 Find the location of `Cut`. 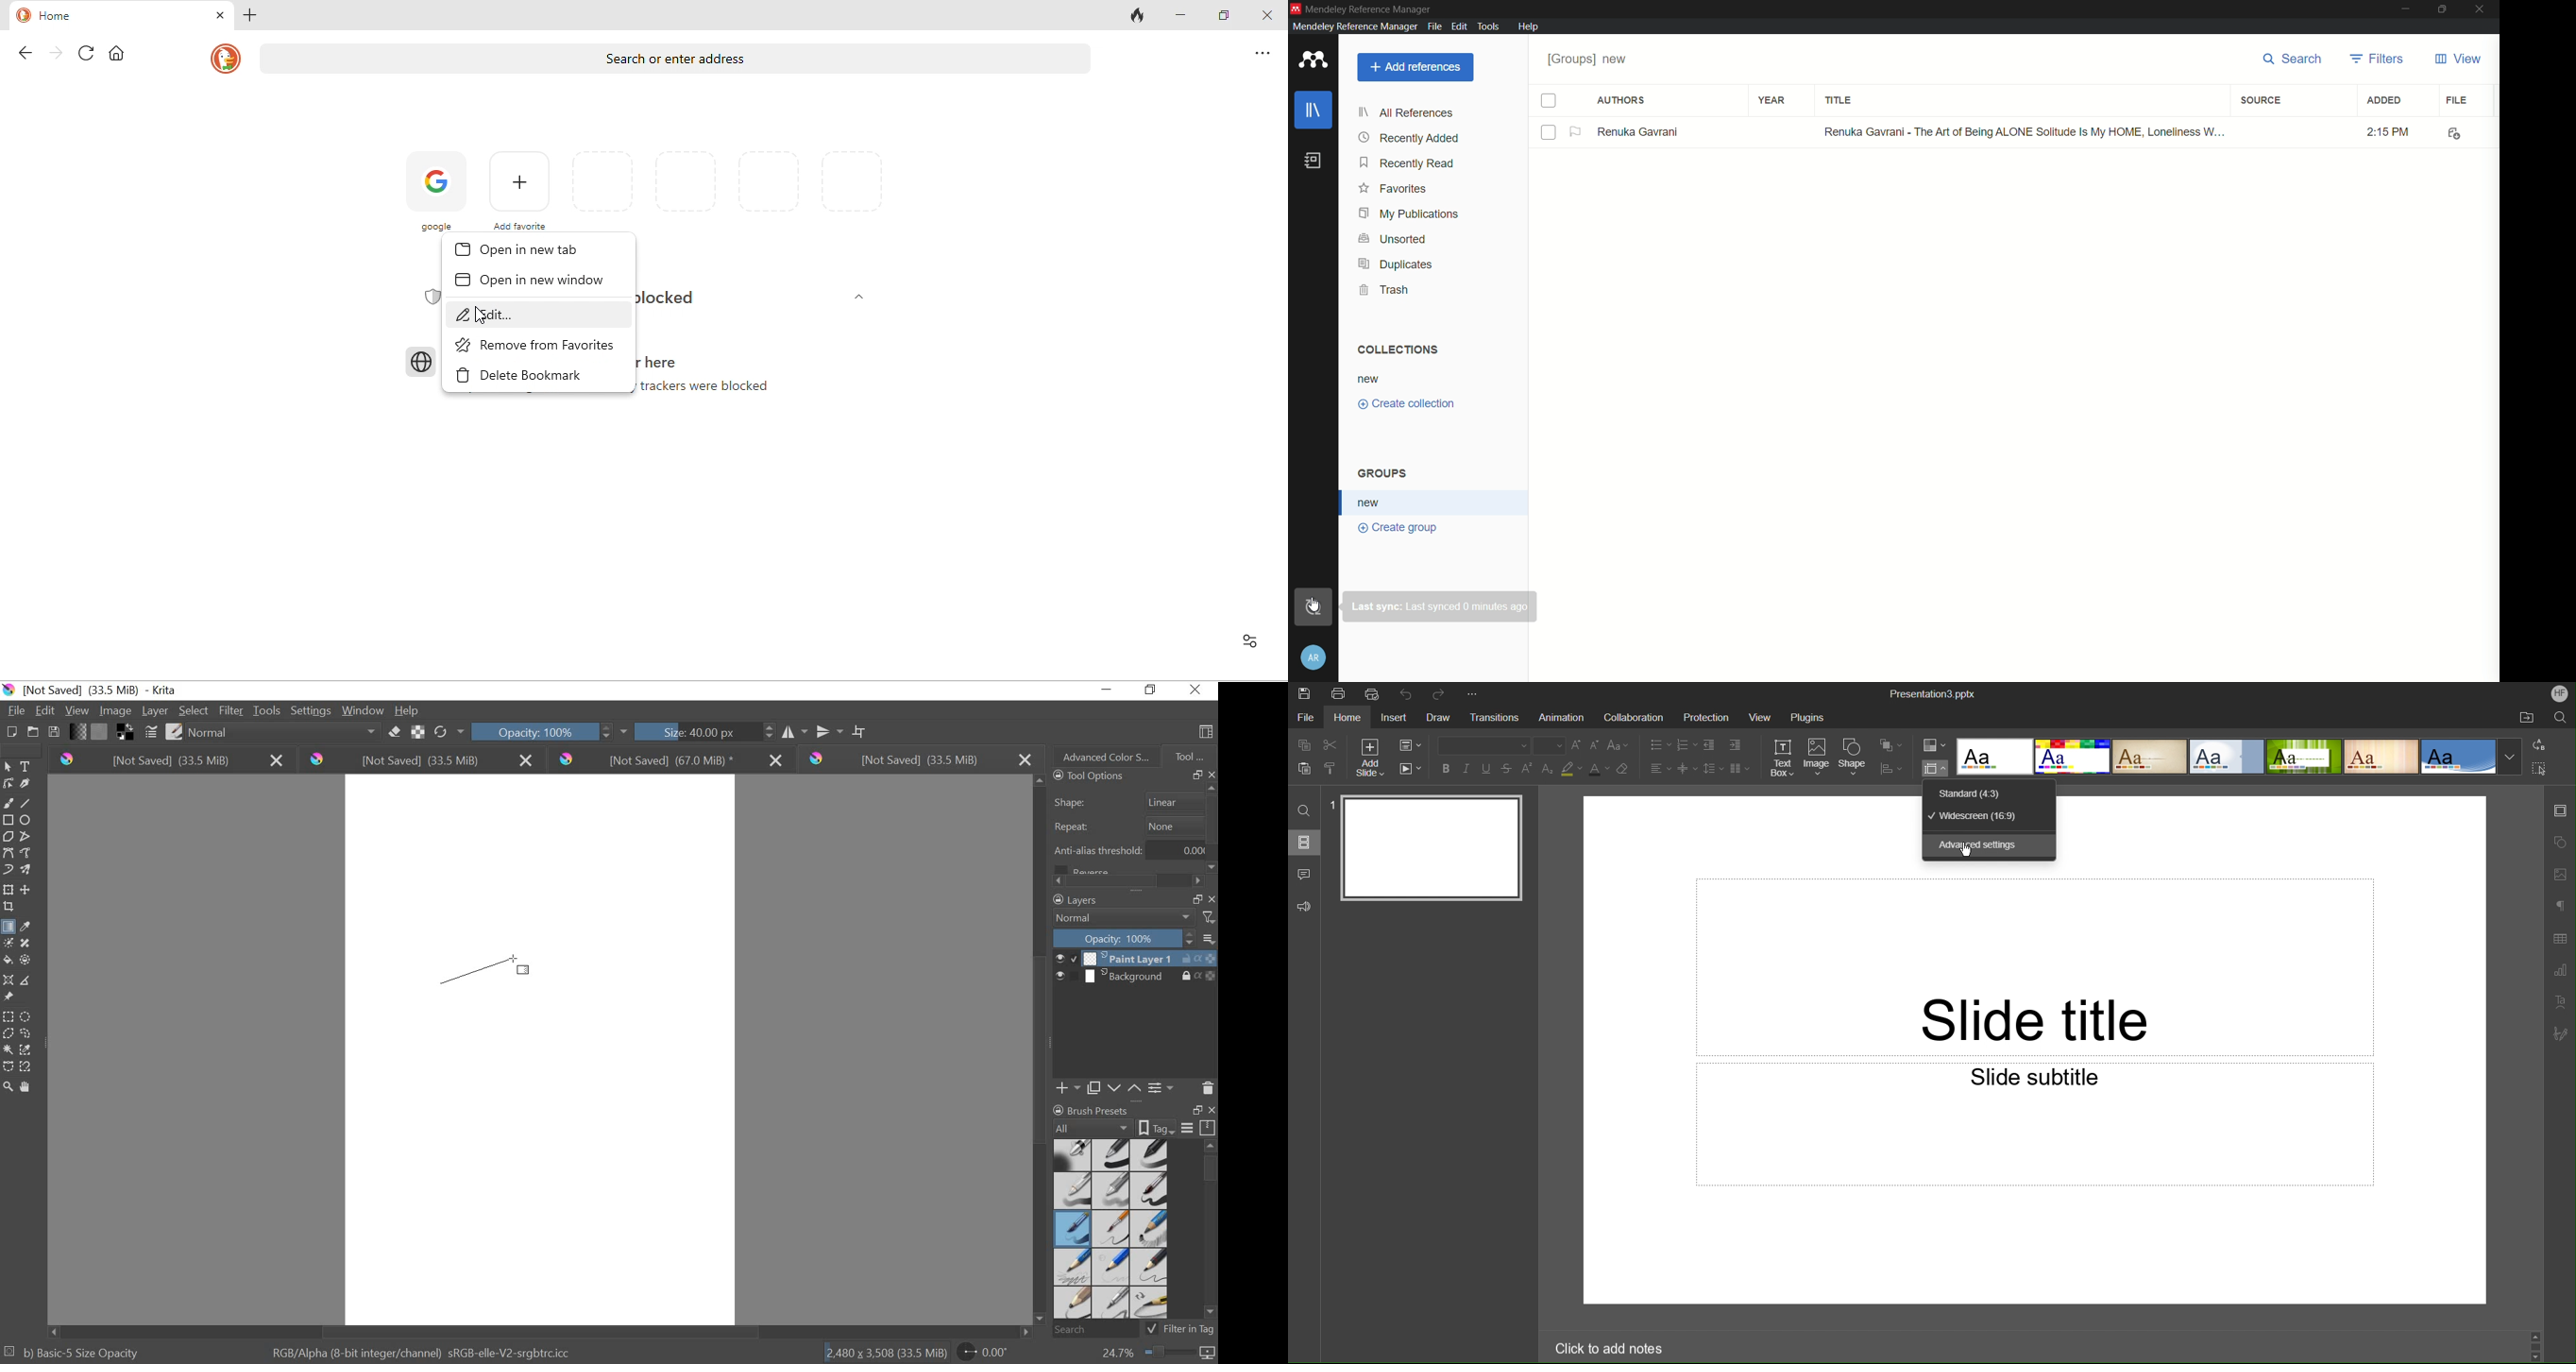

Cut is located at coordinates (1330, 745).